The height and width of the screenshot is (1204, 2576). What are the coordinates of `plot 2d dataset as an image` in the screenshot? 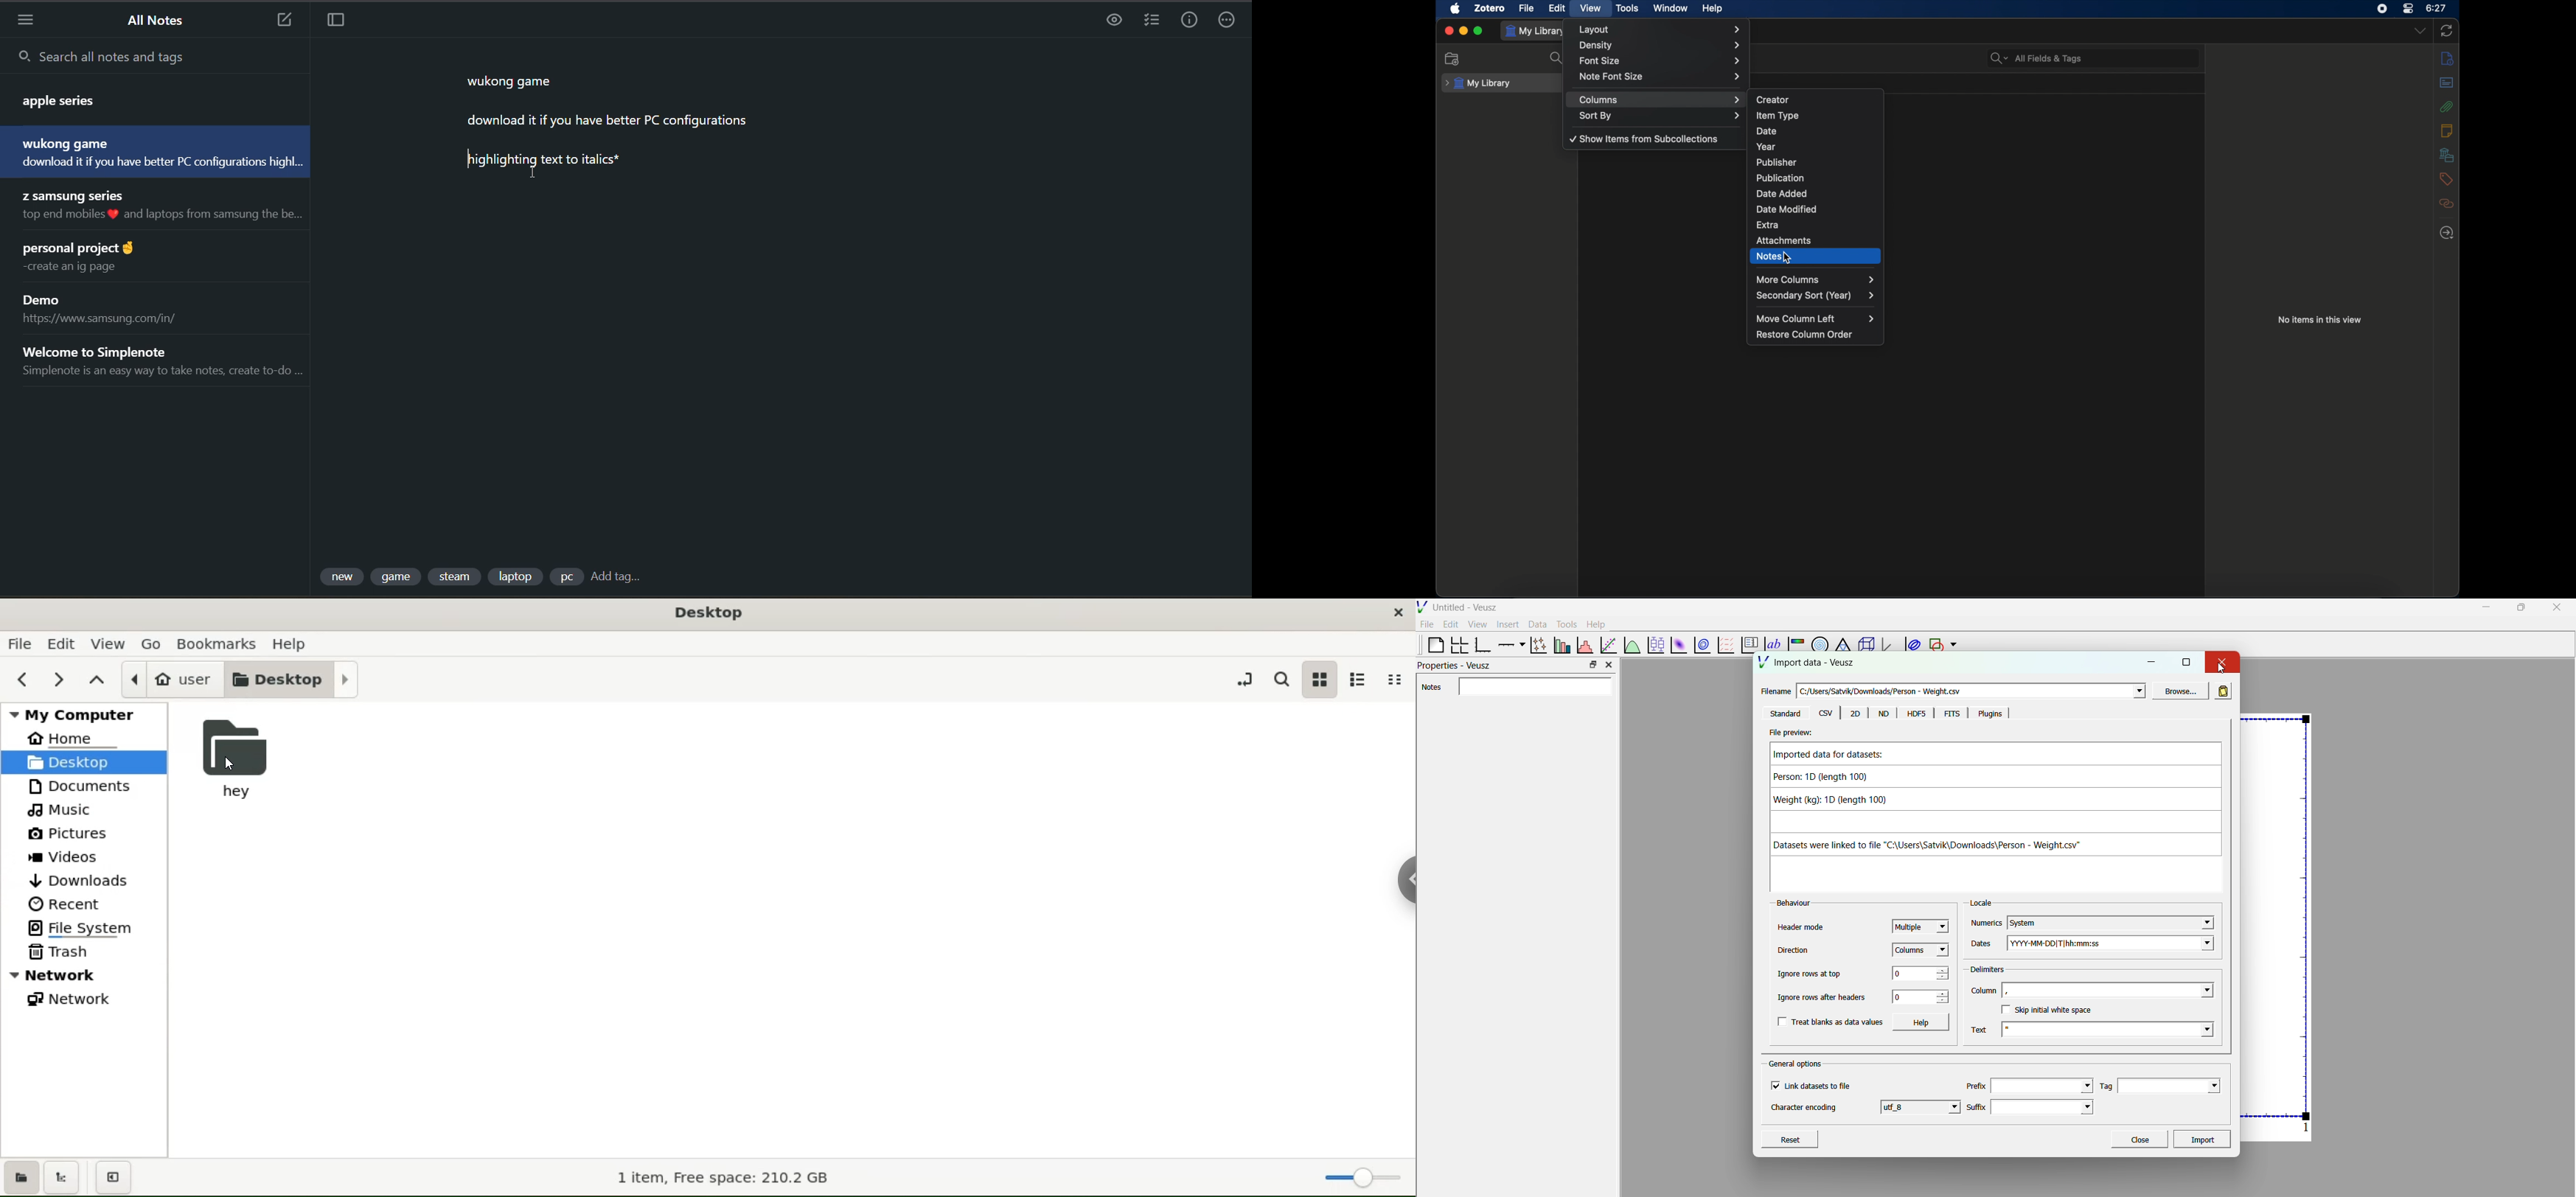 It's located at (1677, 645).